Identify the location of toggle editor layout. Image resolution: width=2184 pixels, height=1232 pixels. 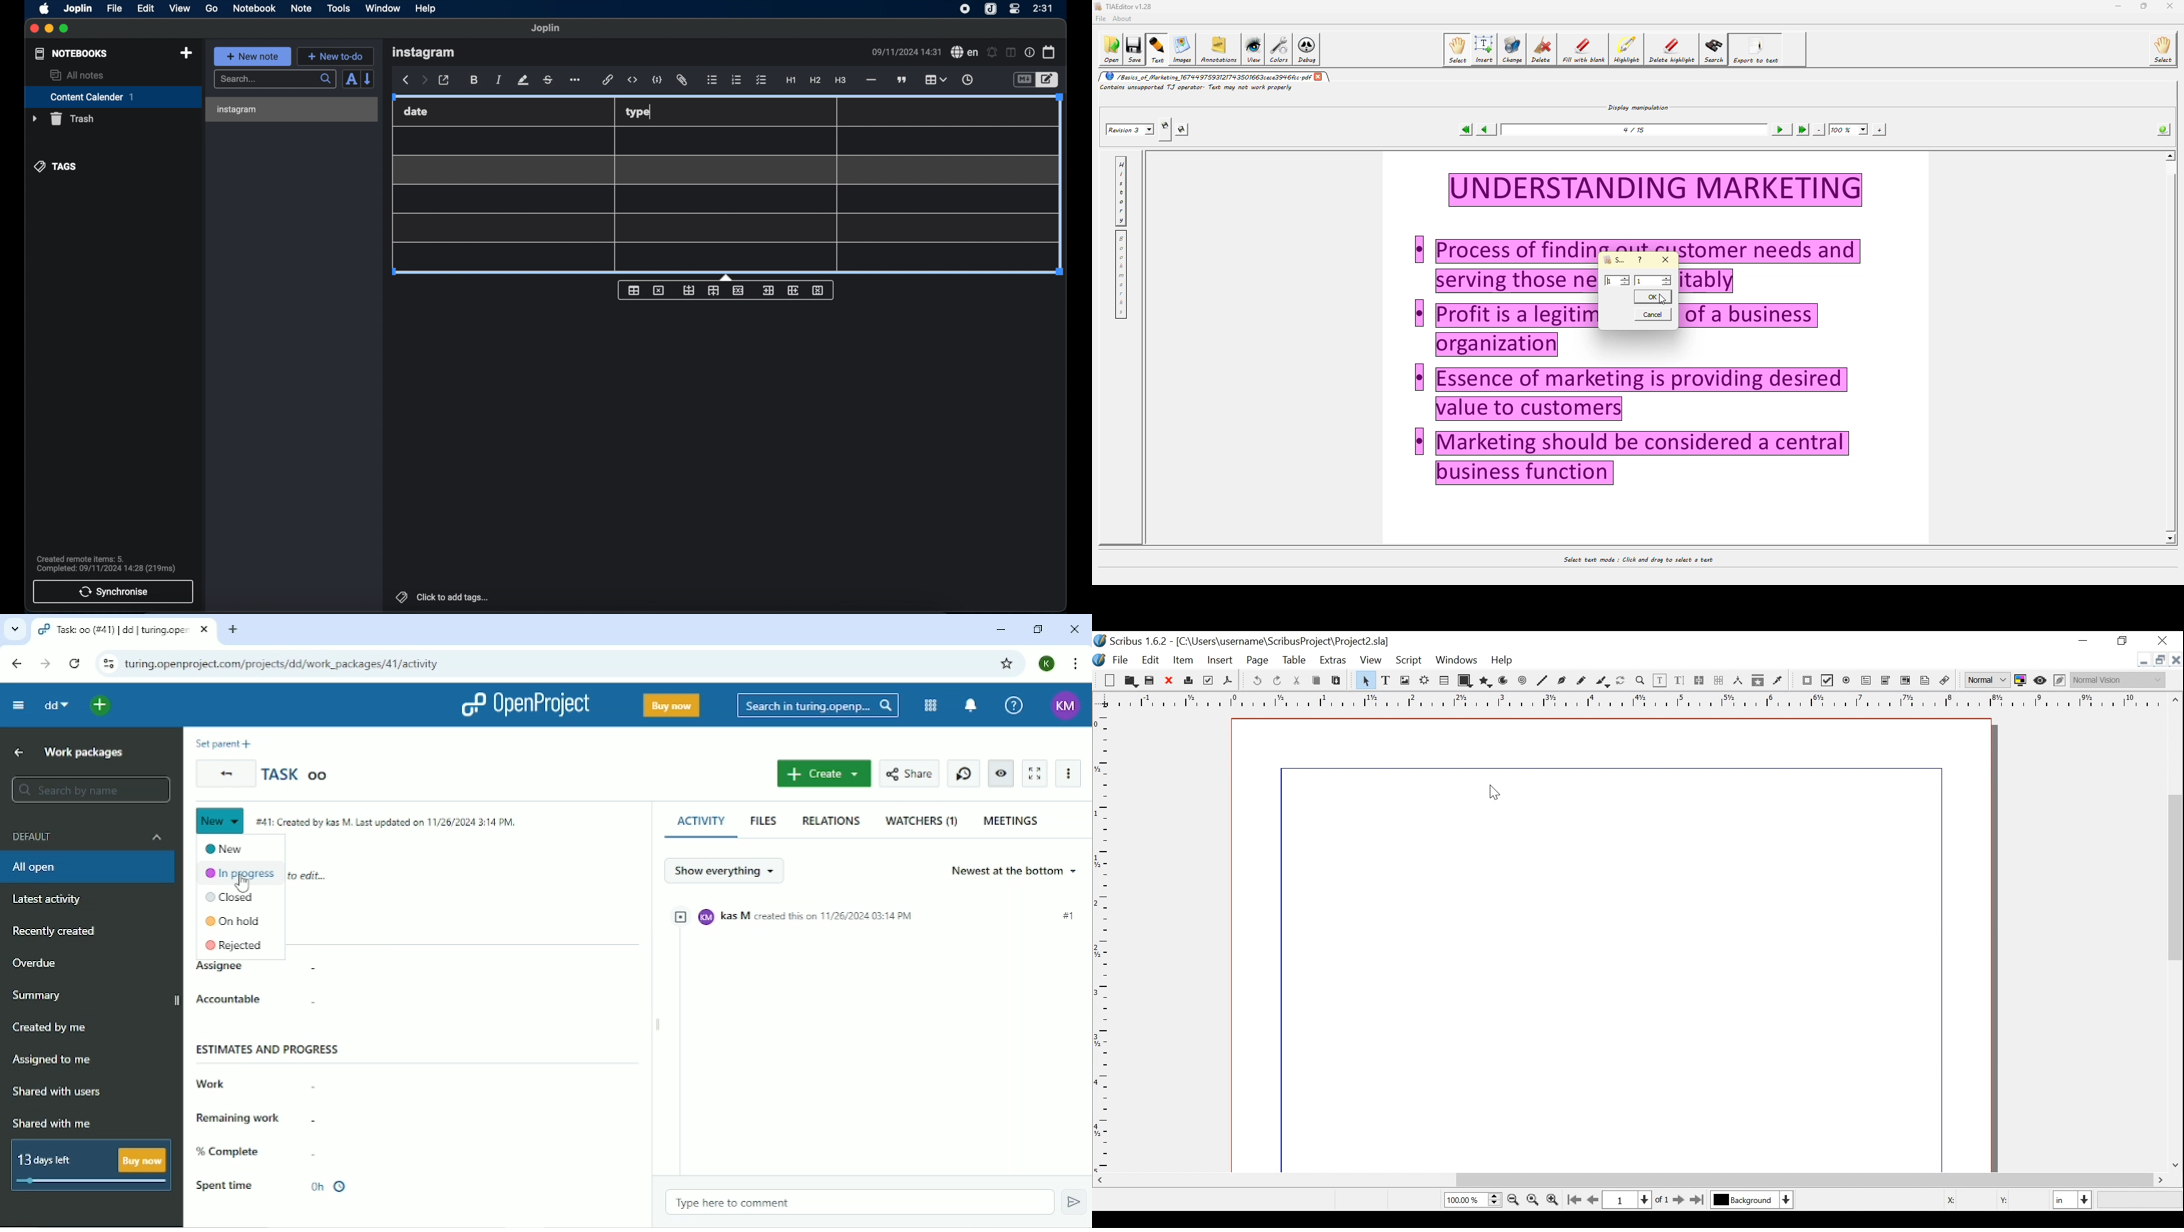
(1011, 53).